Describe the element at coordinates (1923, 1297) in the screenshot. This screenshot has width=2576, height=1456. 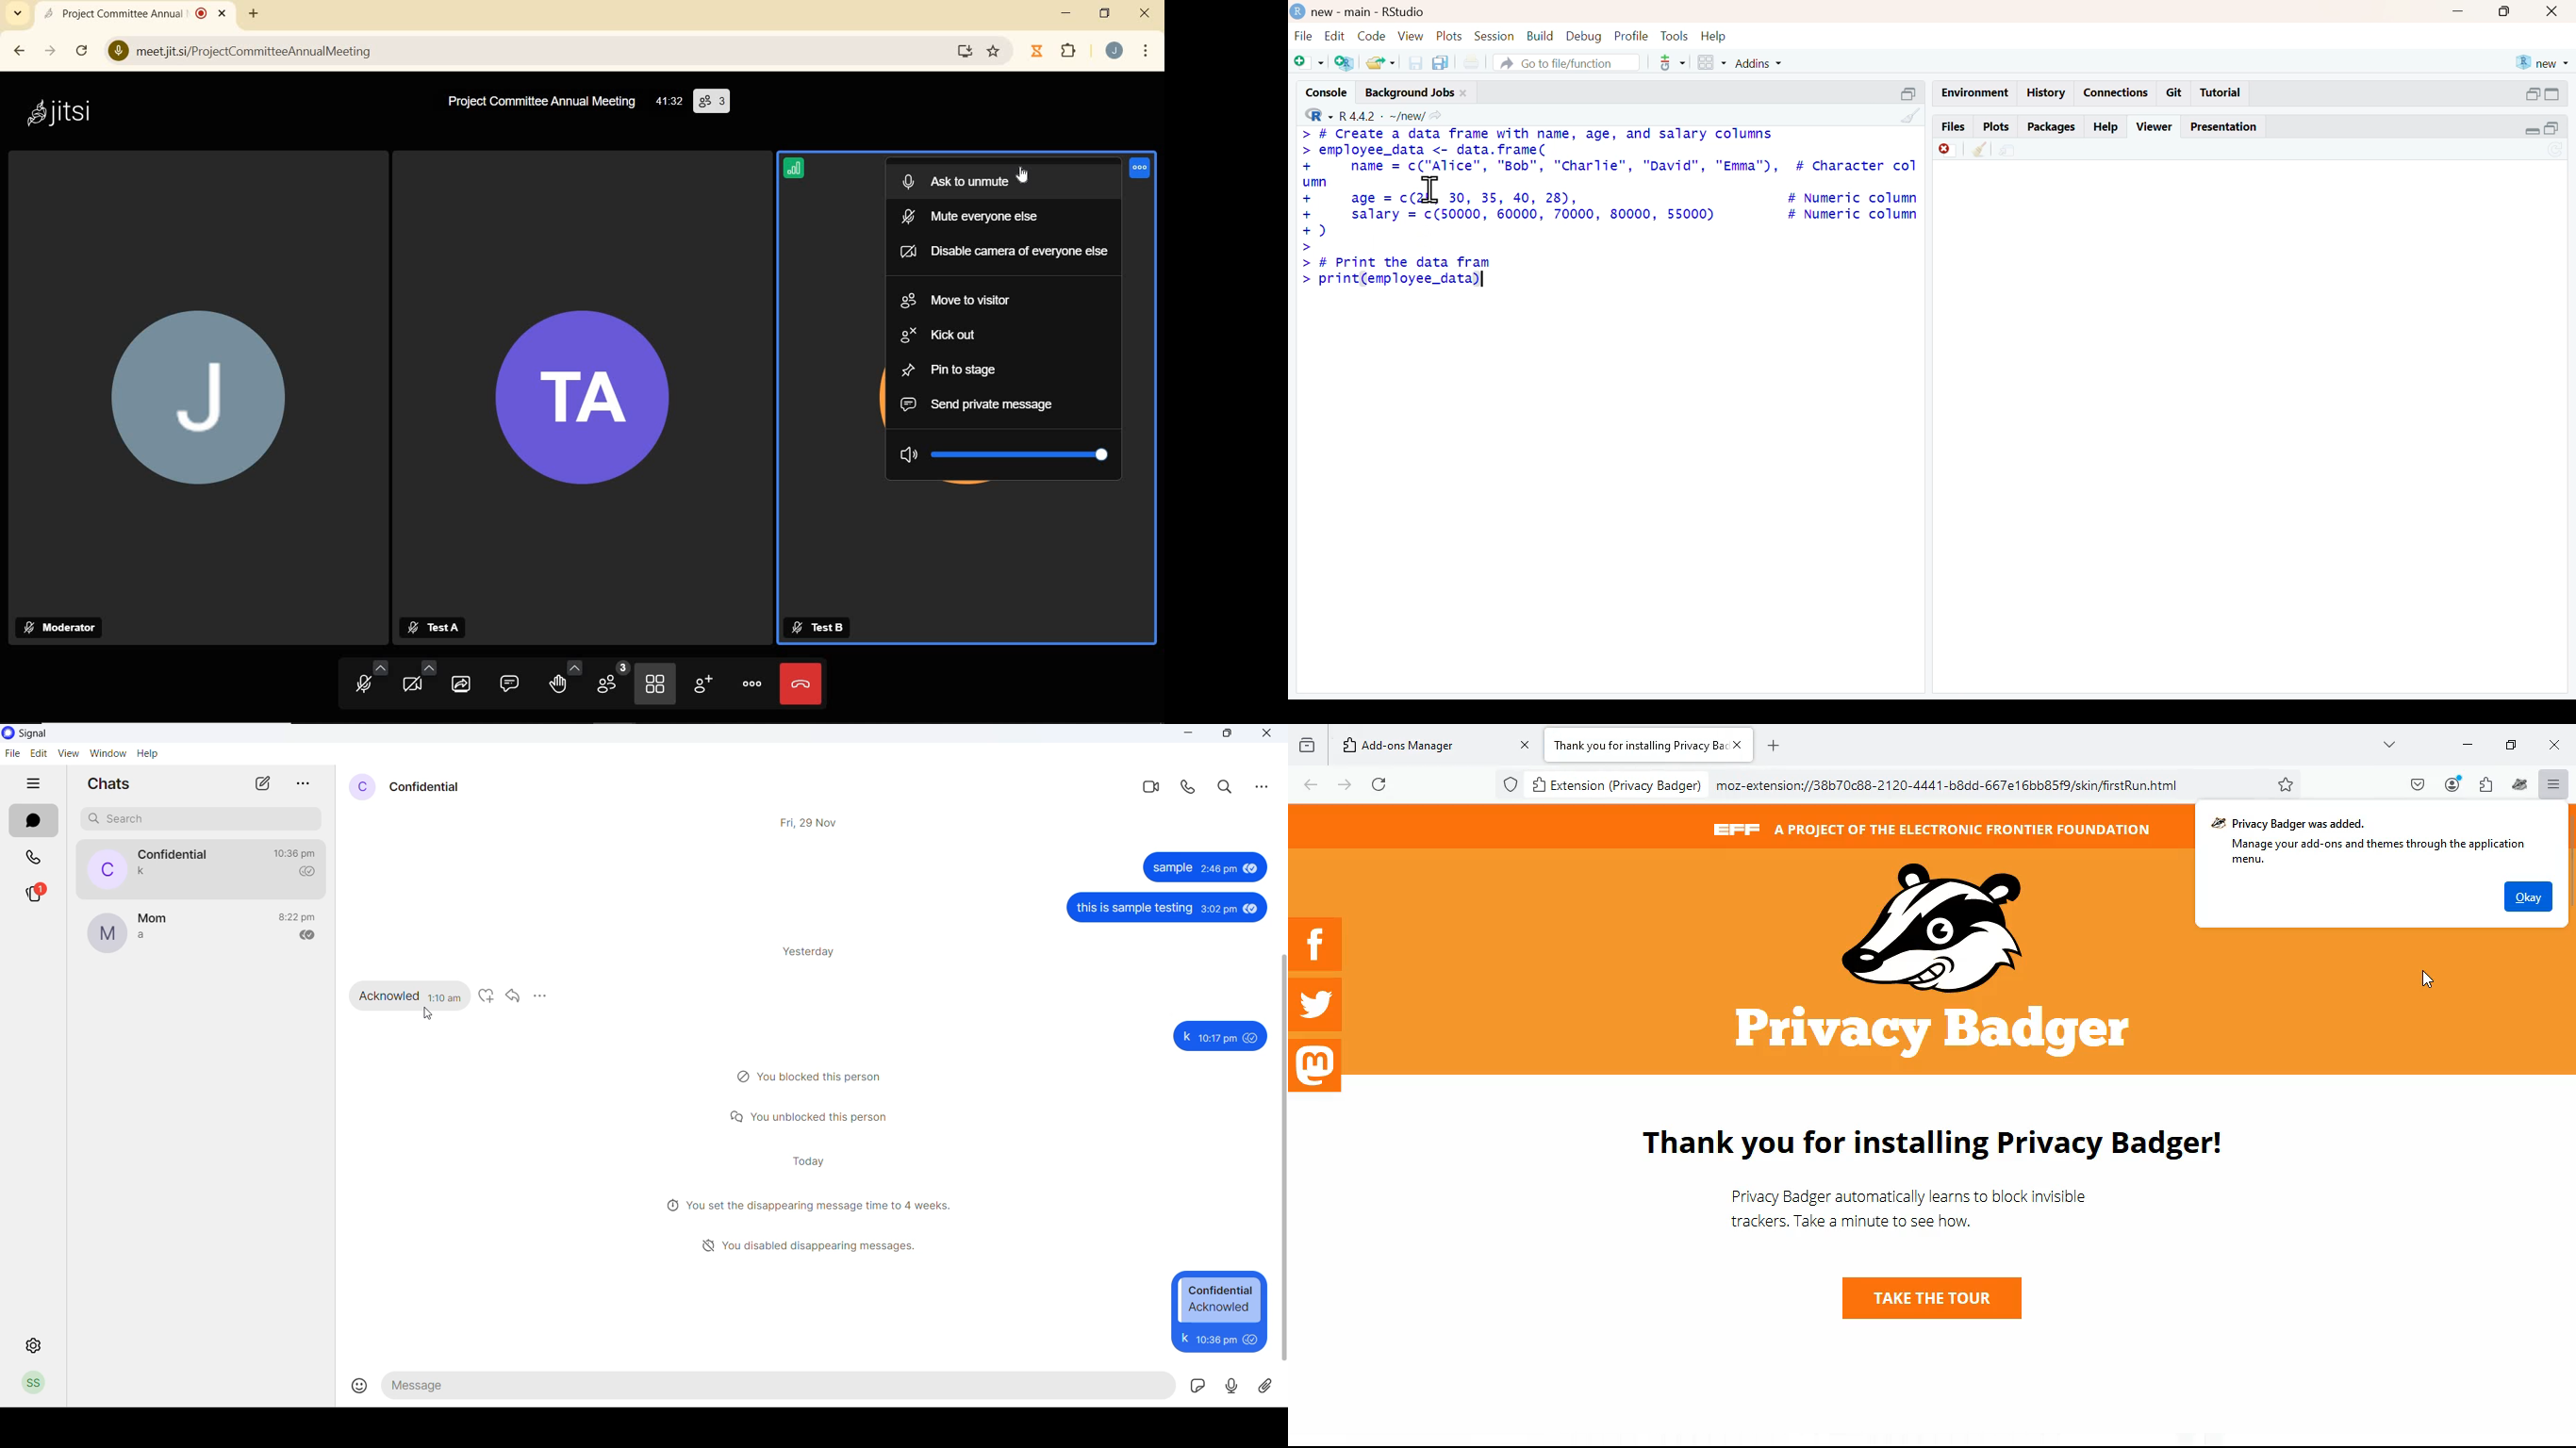
I see `take the tour` at that location.